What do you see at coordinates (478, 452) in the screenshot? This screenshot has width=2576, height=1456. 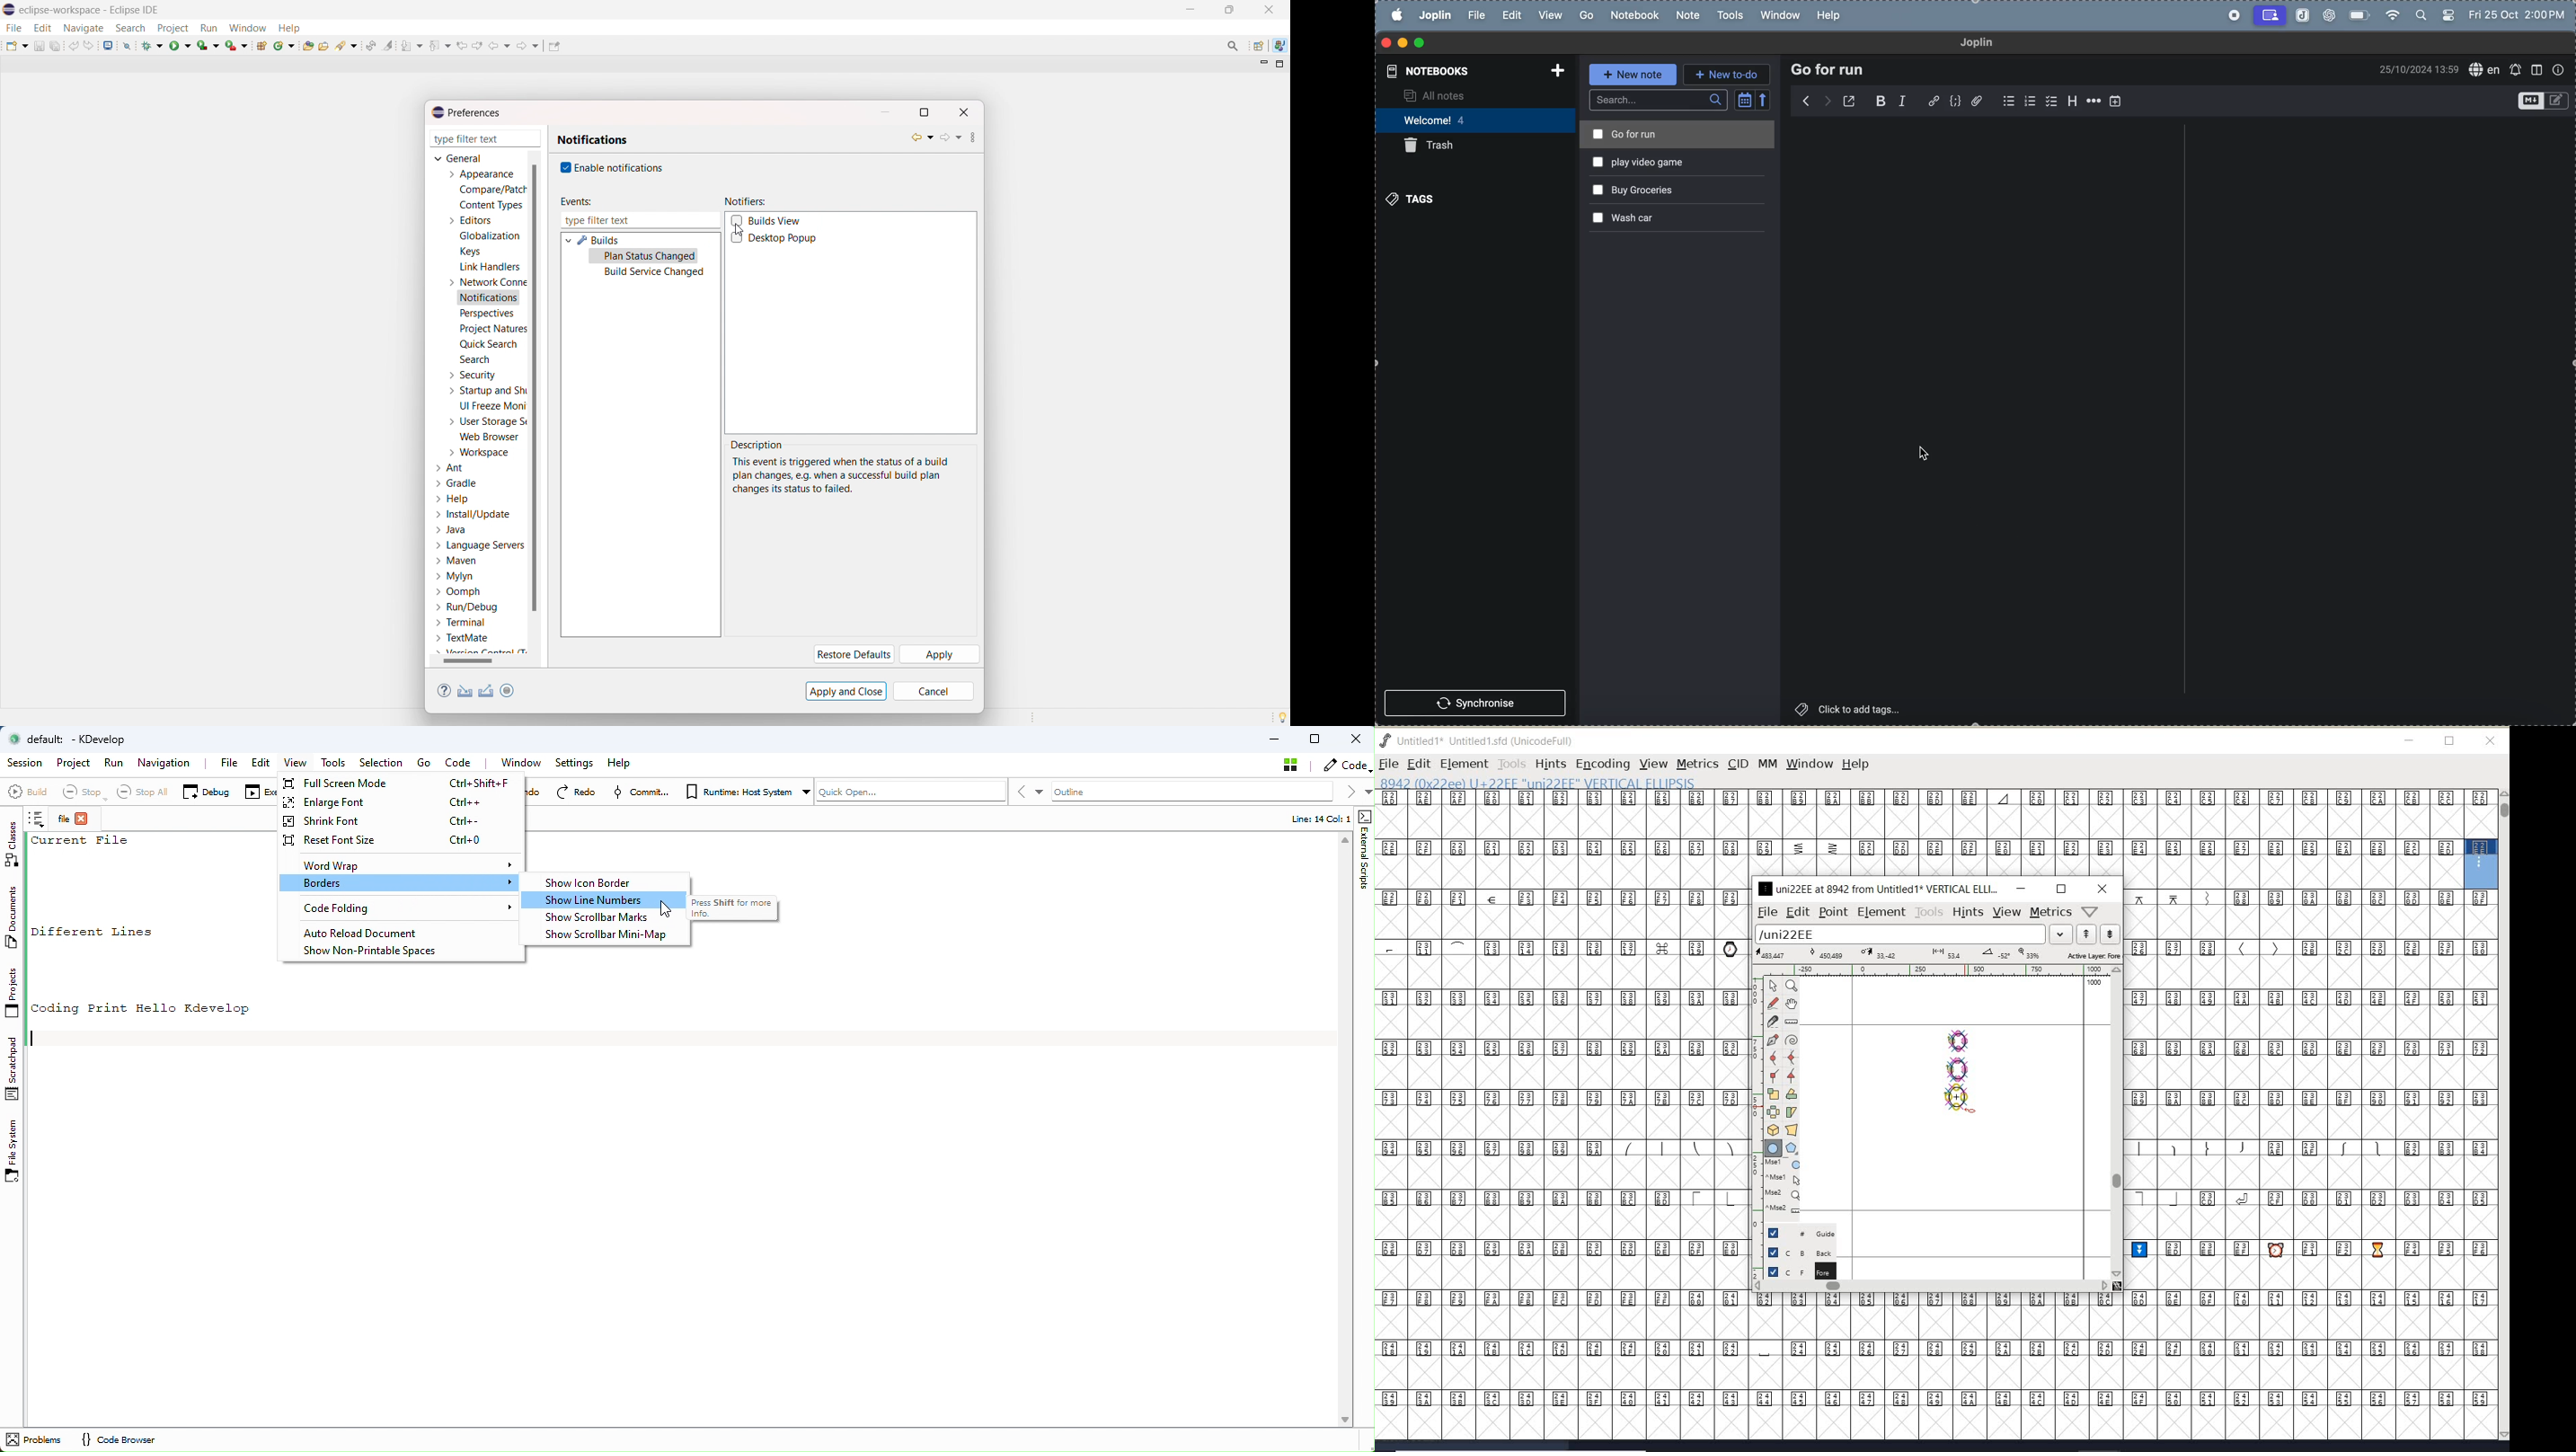 I see `workspace` at bounding box center [478, 452].